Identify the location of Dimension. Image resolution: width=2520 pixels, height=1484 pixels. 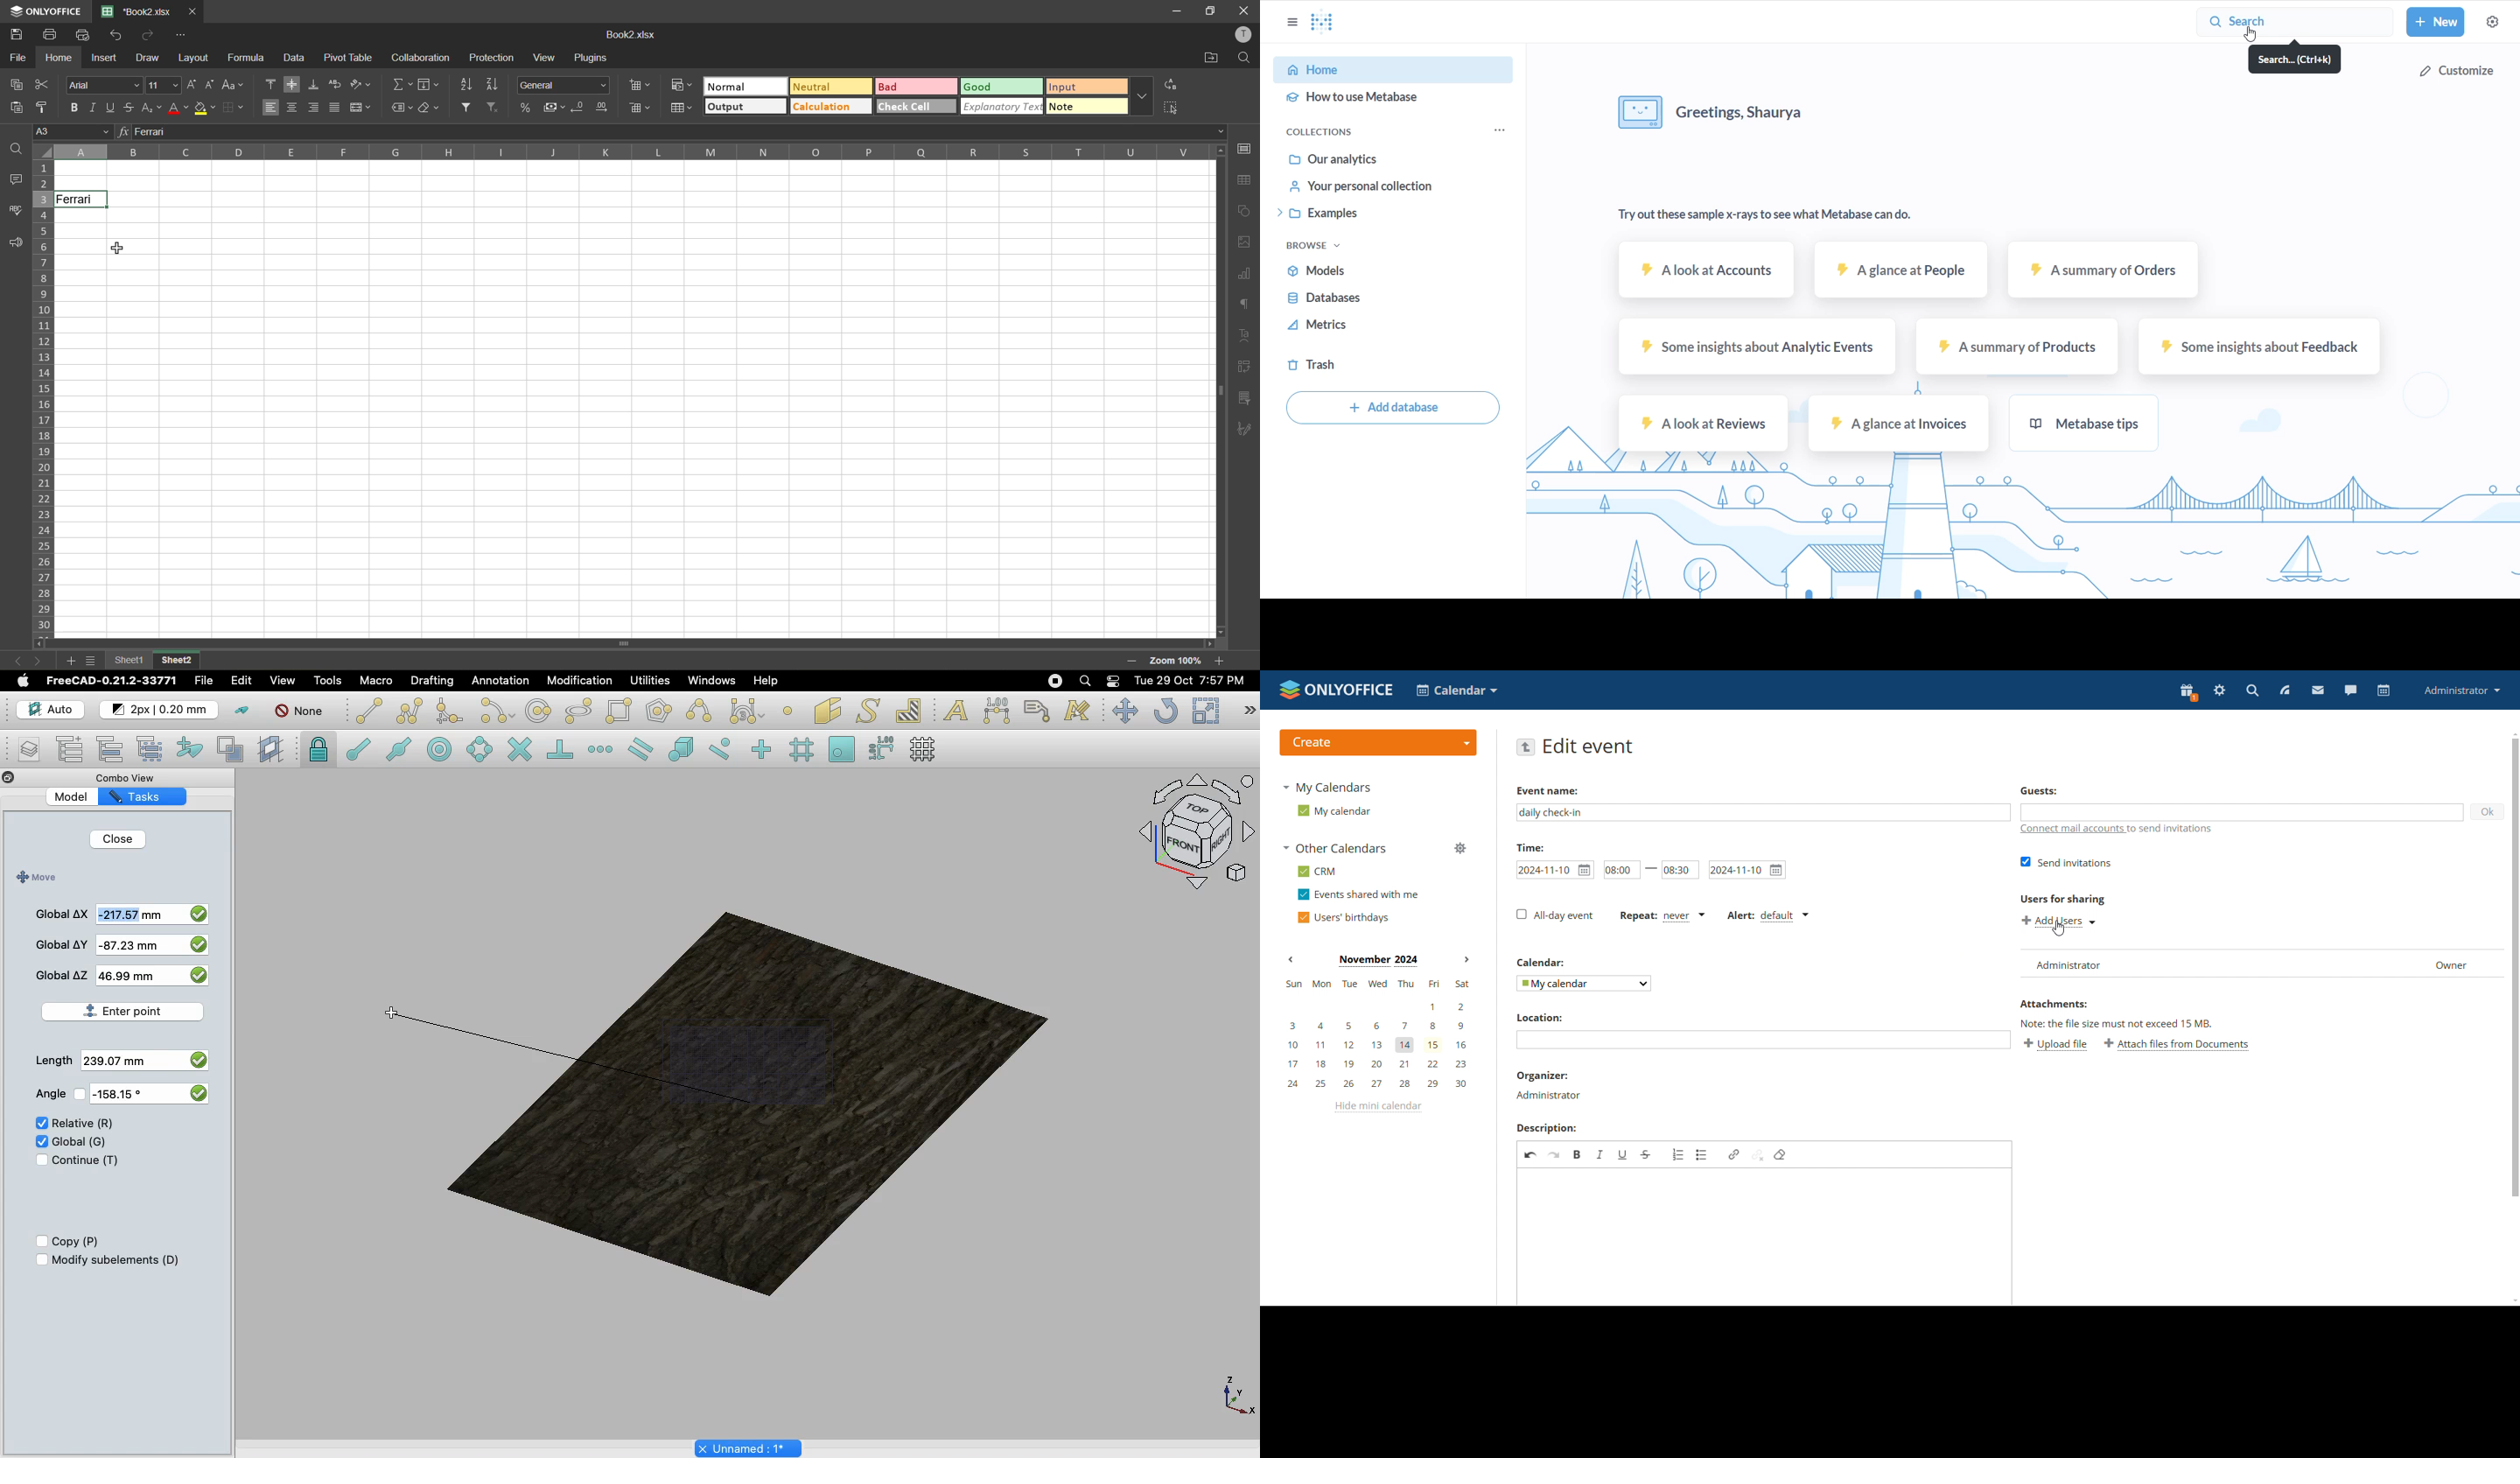
(998, 711).